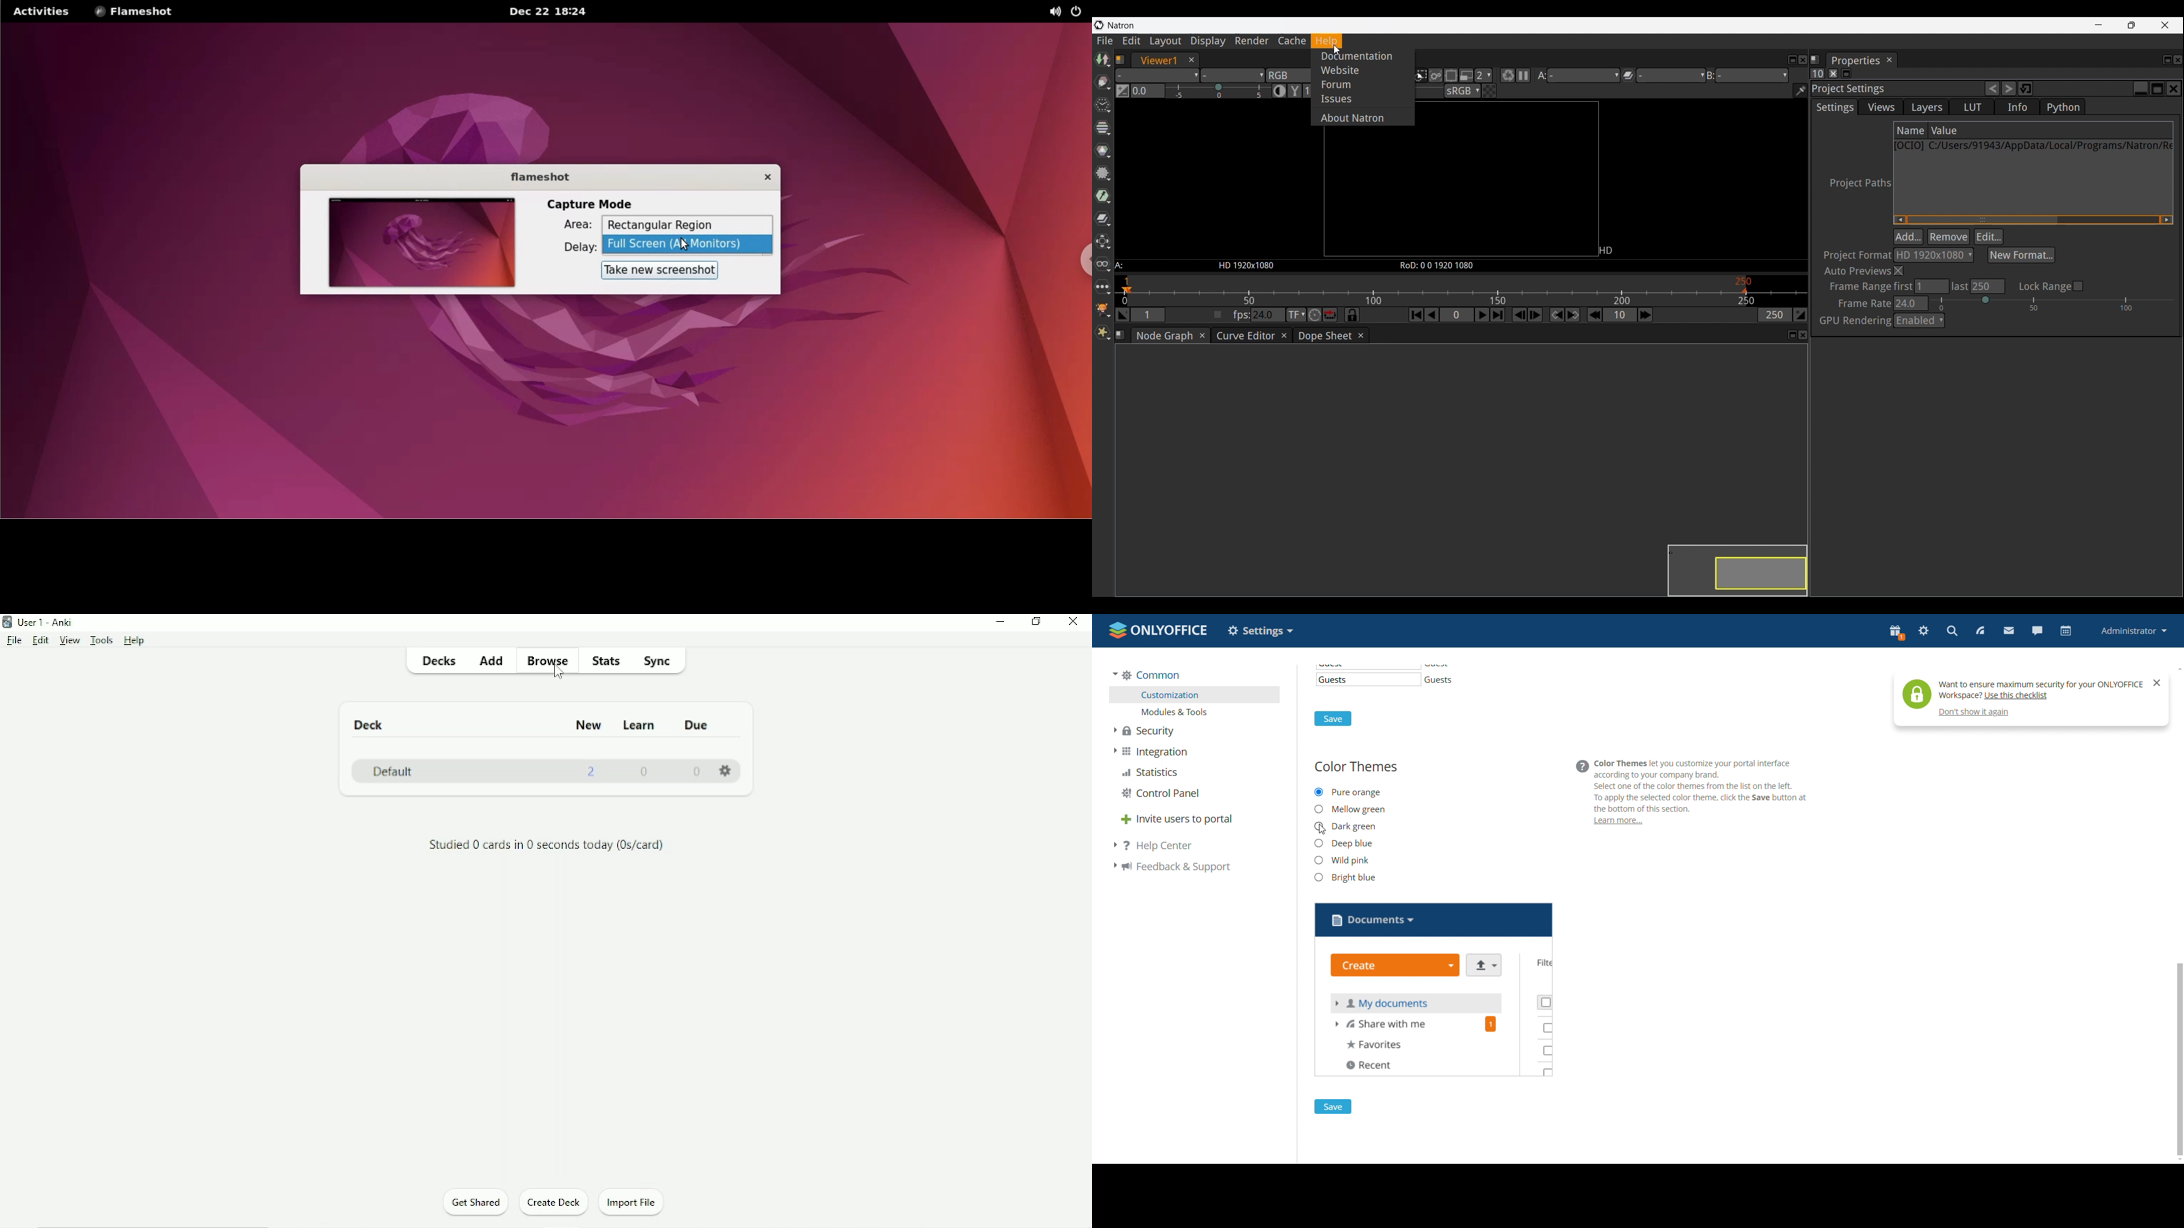 The height and width of the screenshot is (1232, 2184). I want to click on Studied 0 cards in 0 seconds today., so click(546, 845).